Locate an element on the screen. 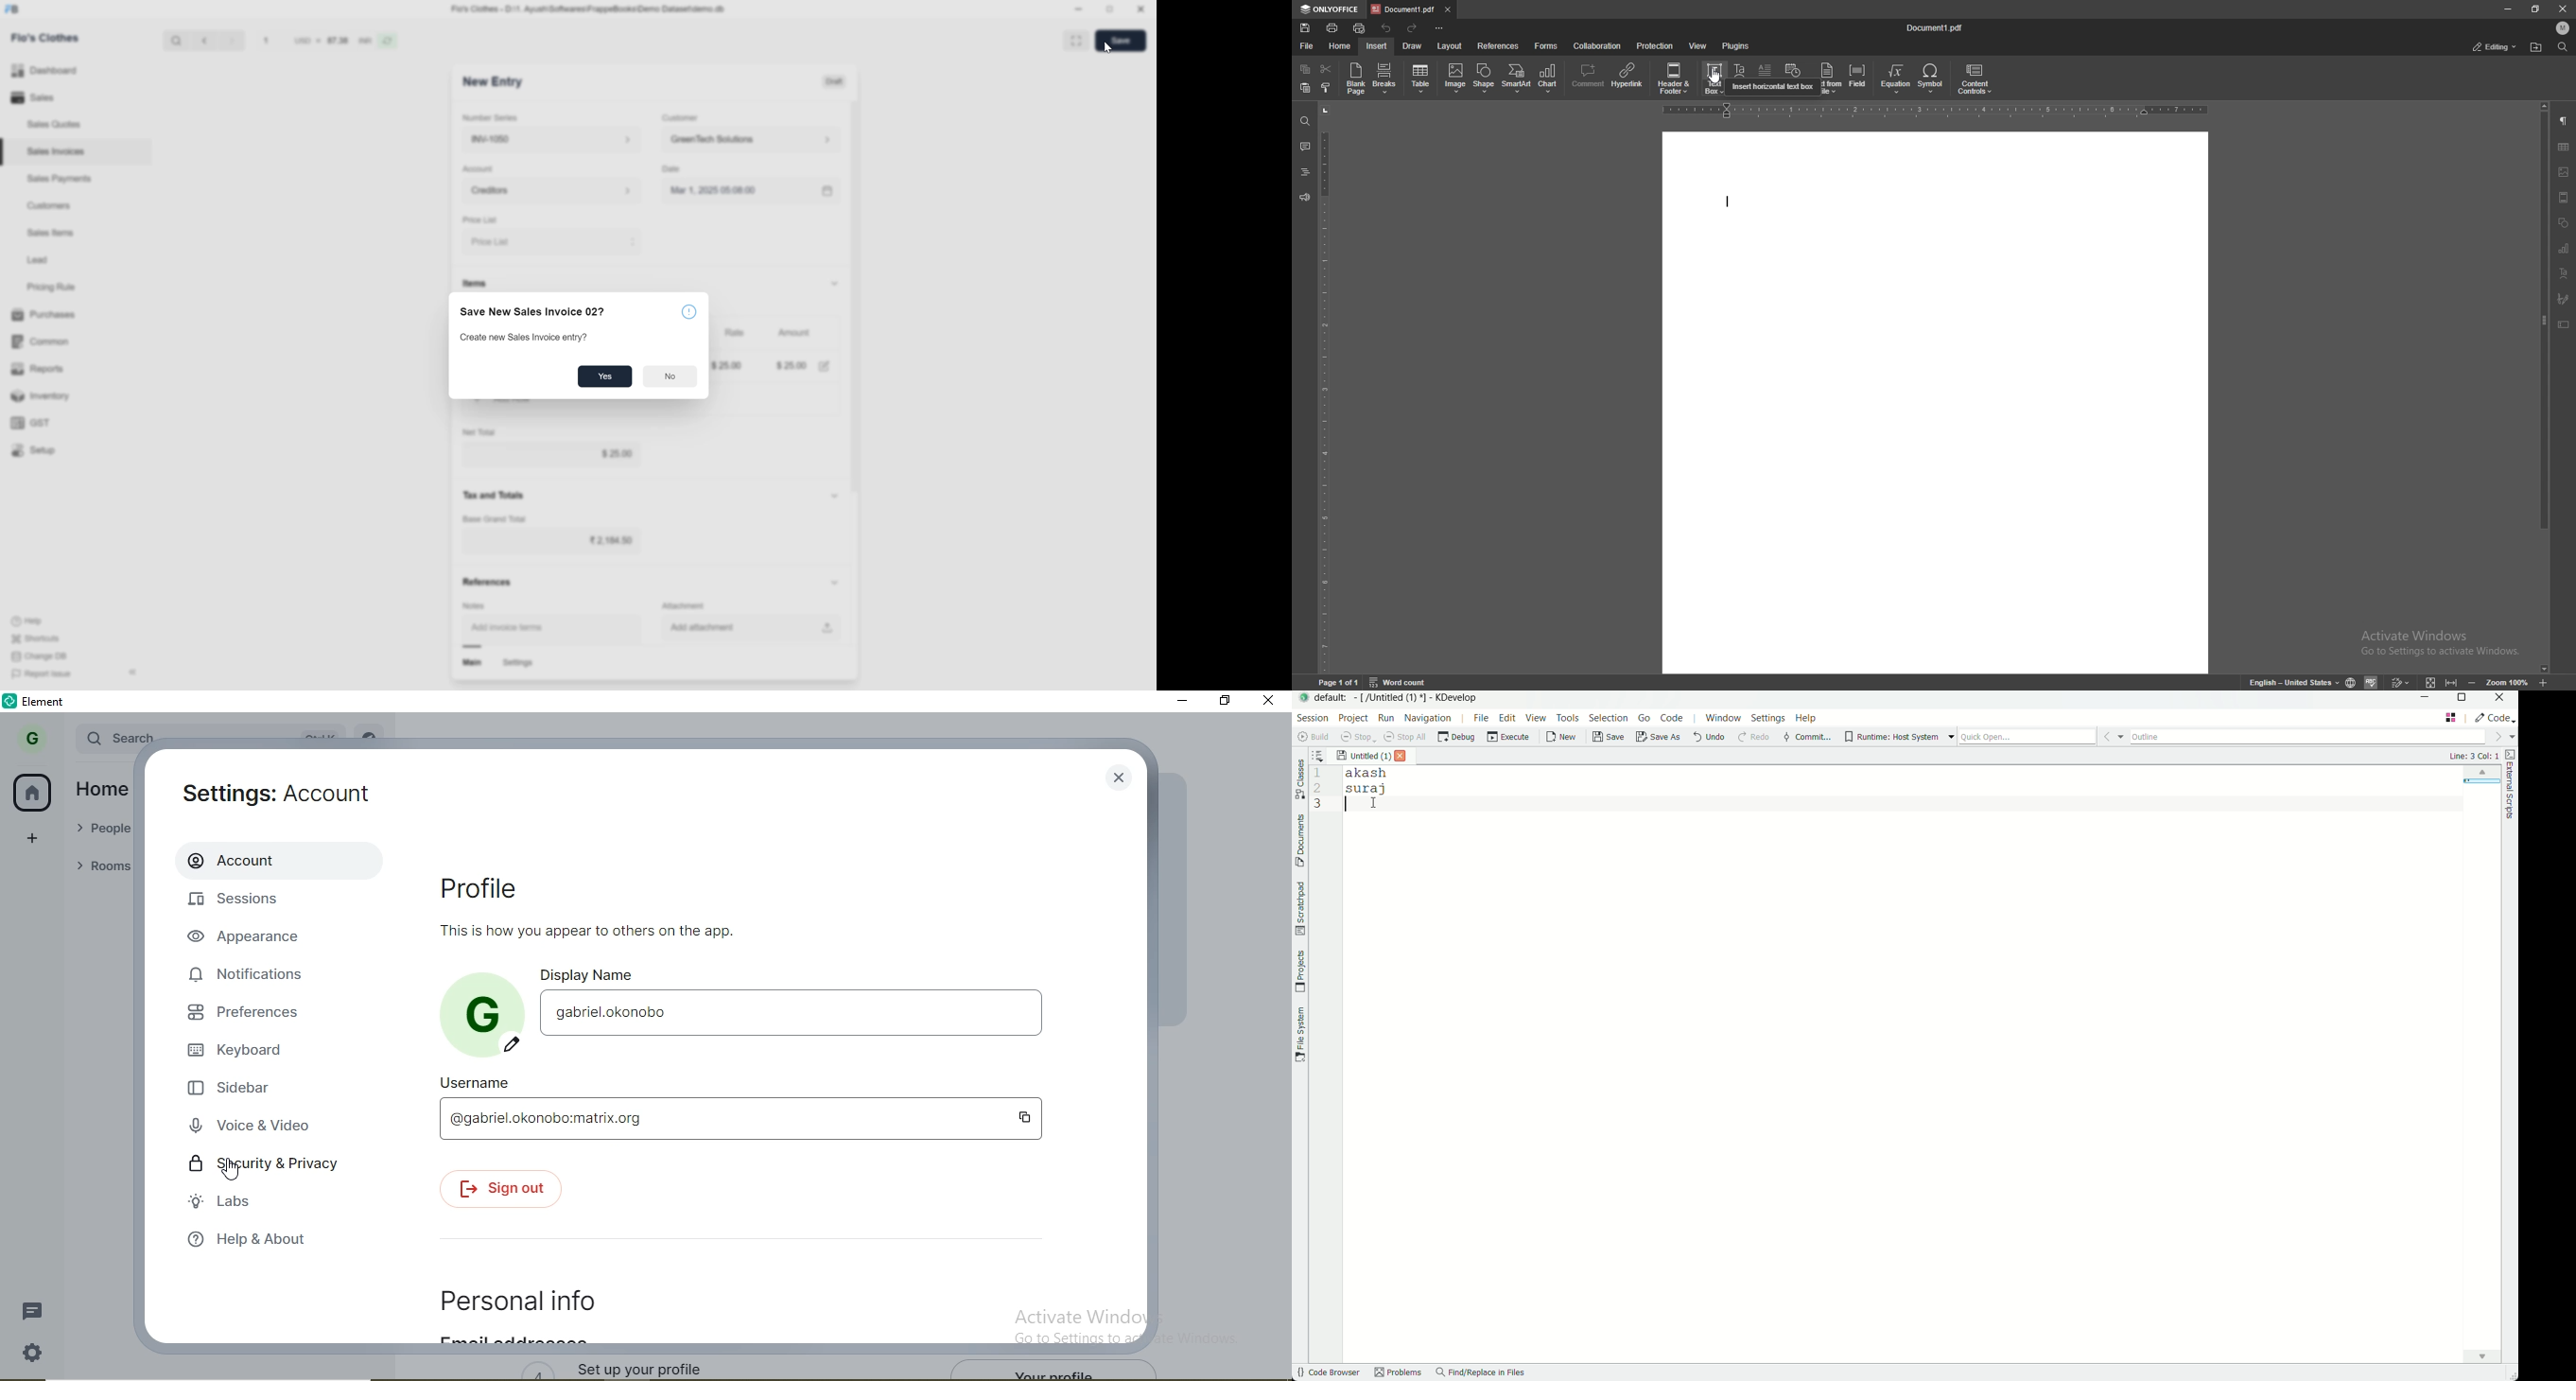 The image size is (2576, 1400). Dashboard  is located at coordinates (61, 70).